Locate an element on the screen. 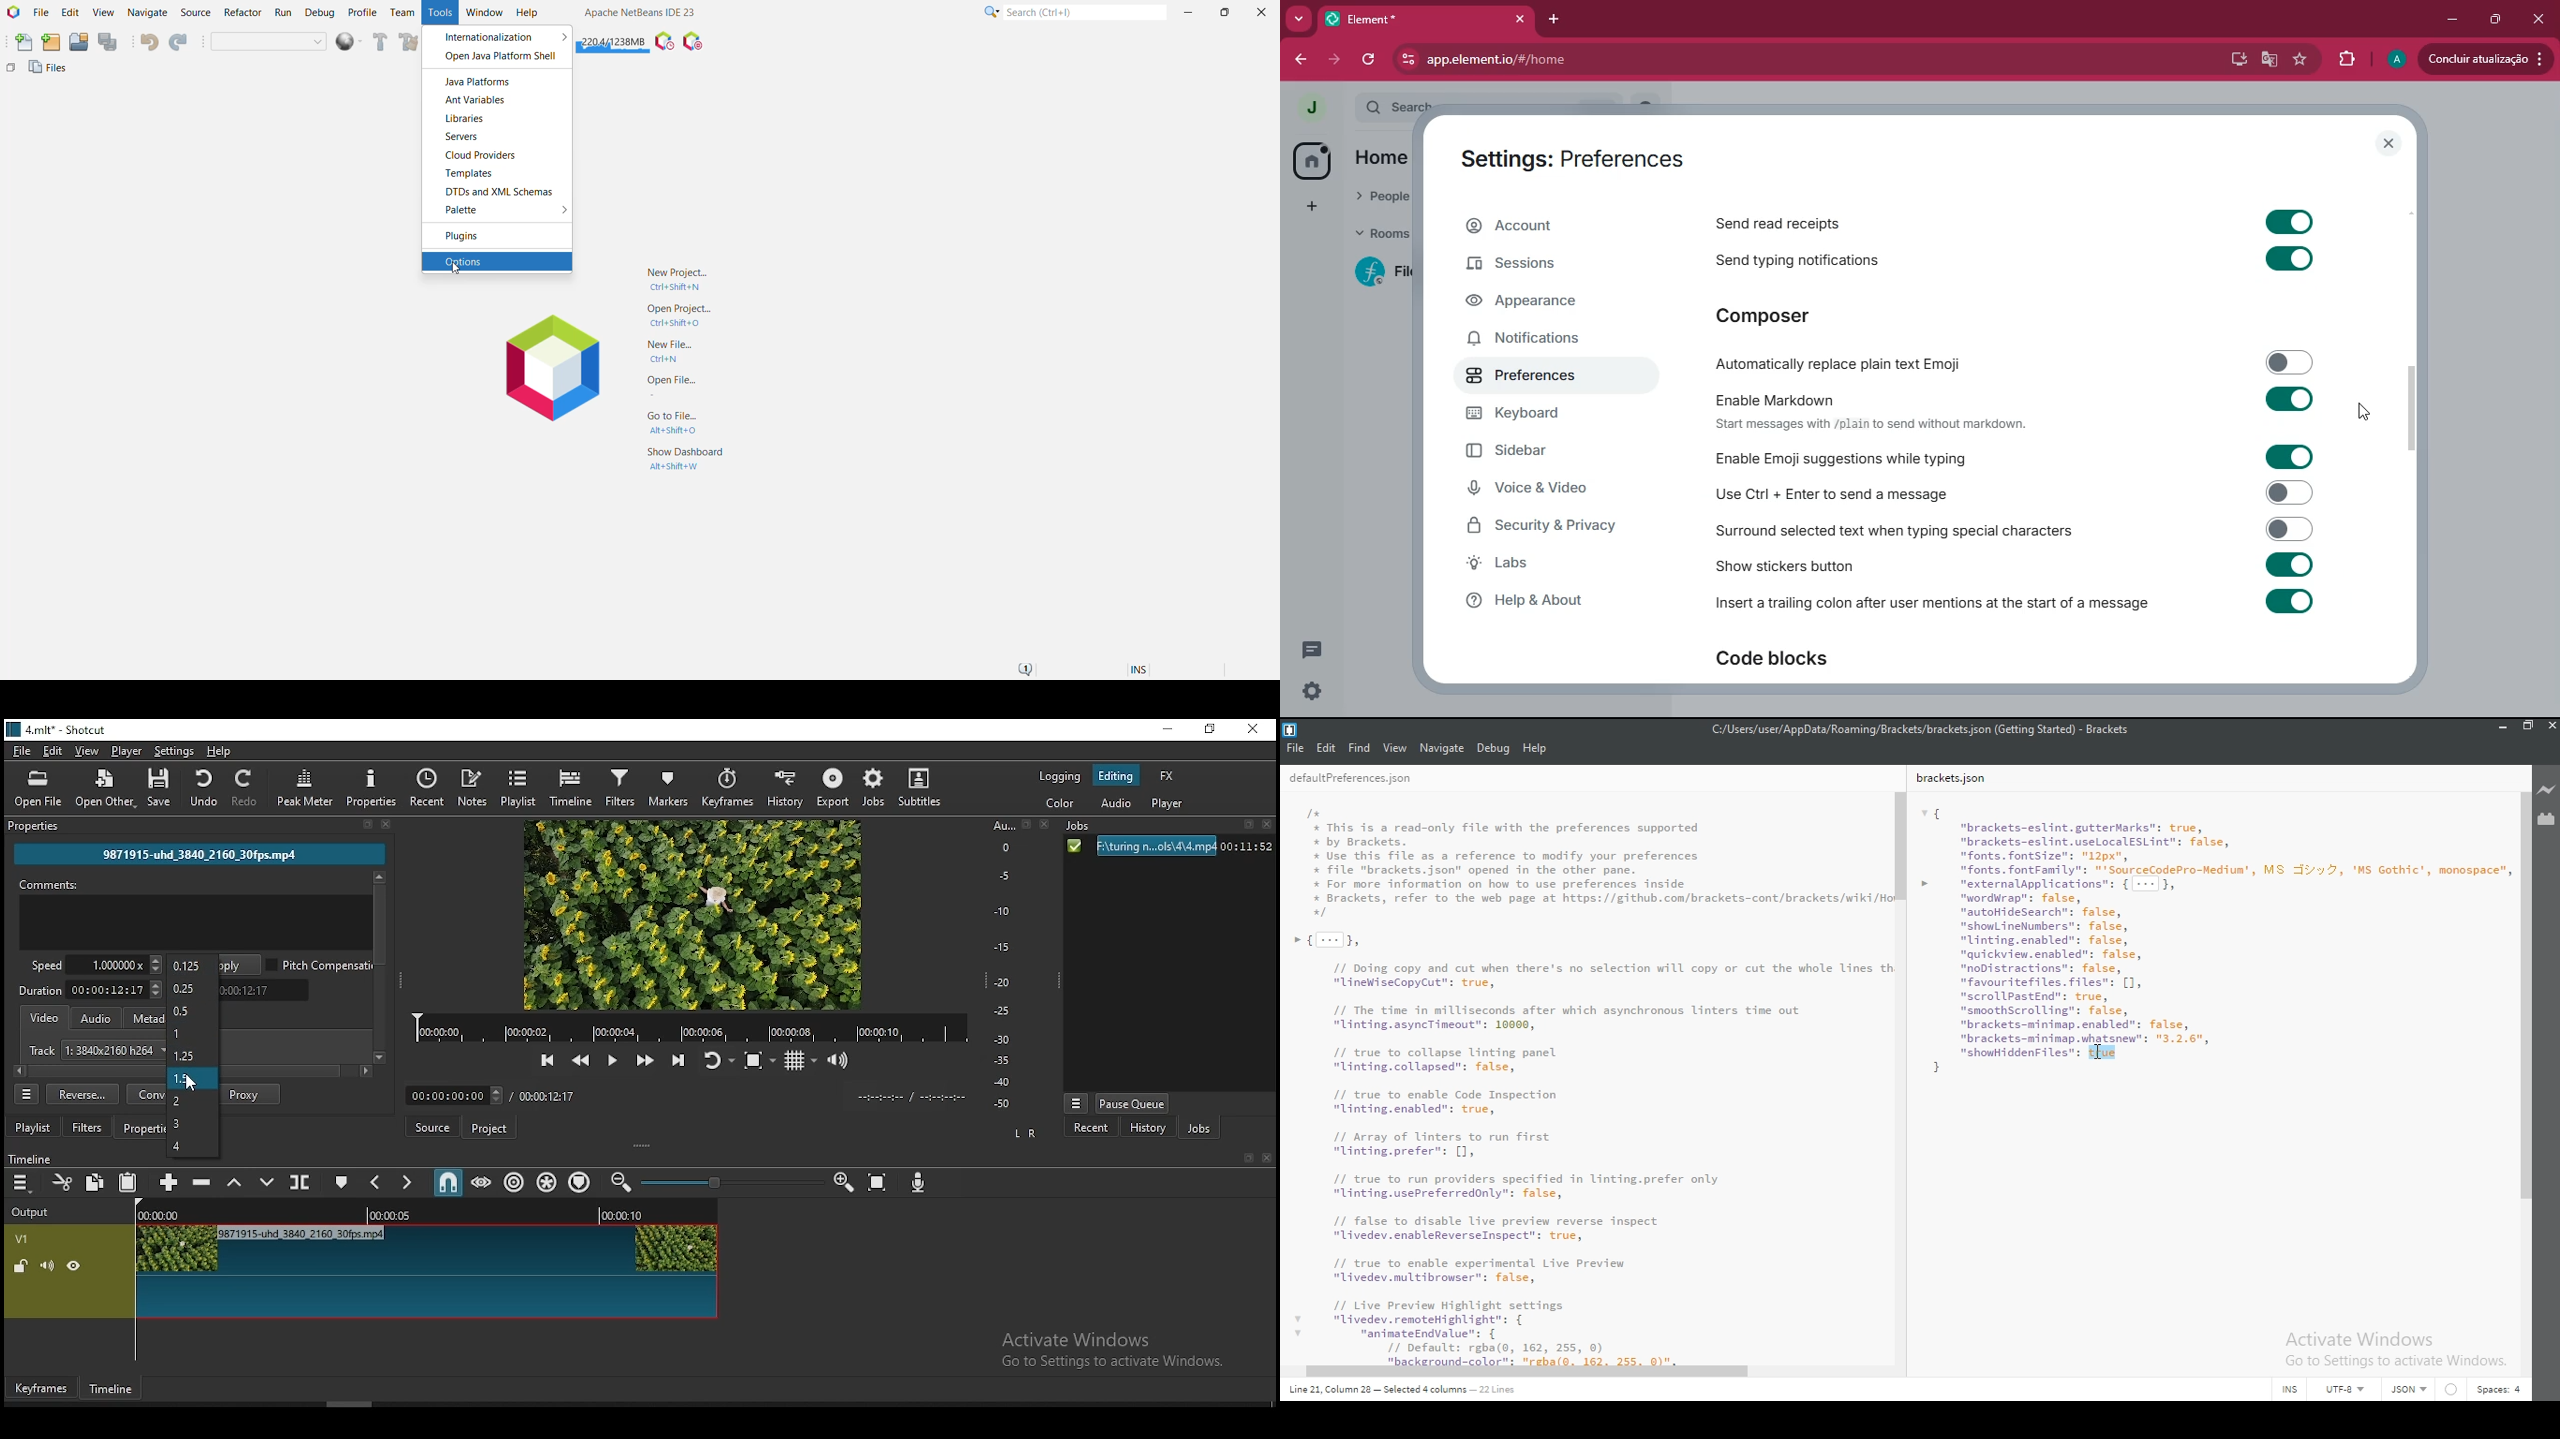 Image resolution: width=2576 pixels, height=1456 pixels. duration is located at coordinates (90, 992).